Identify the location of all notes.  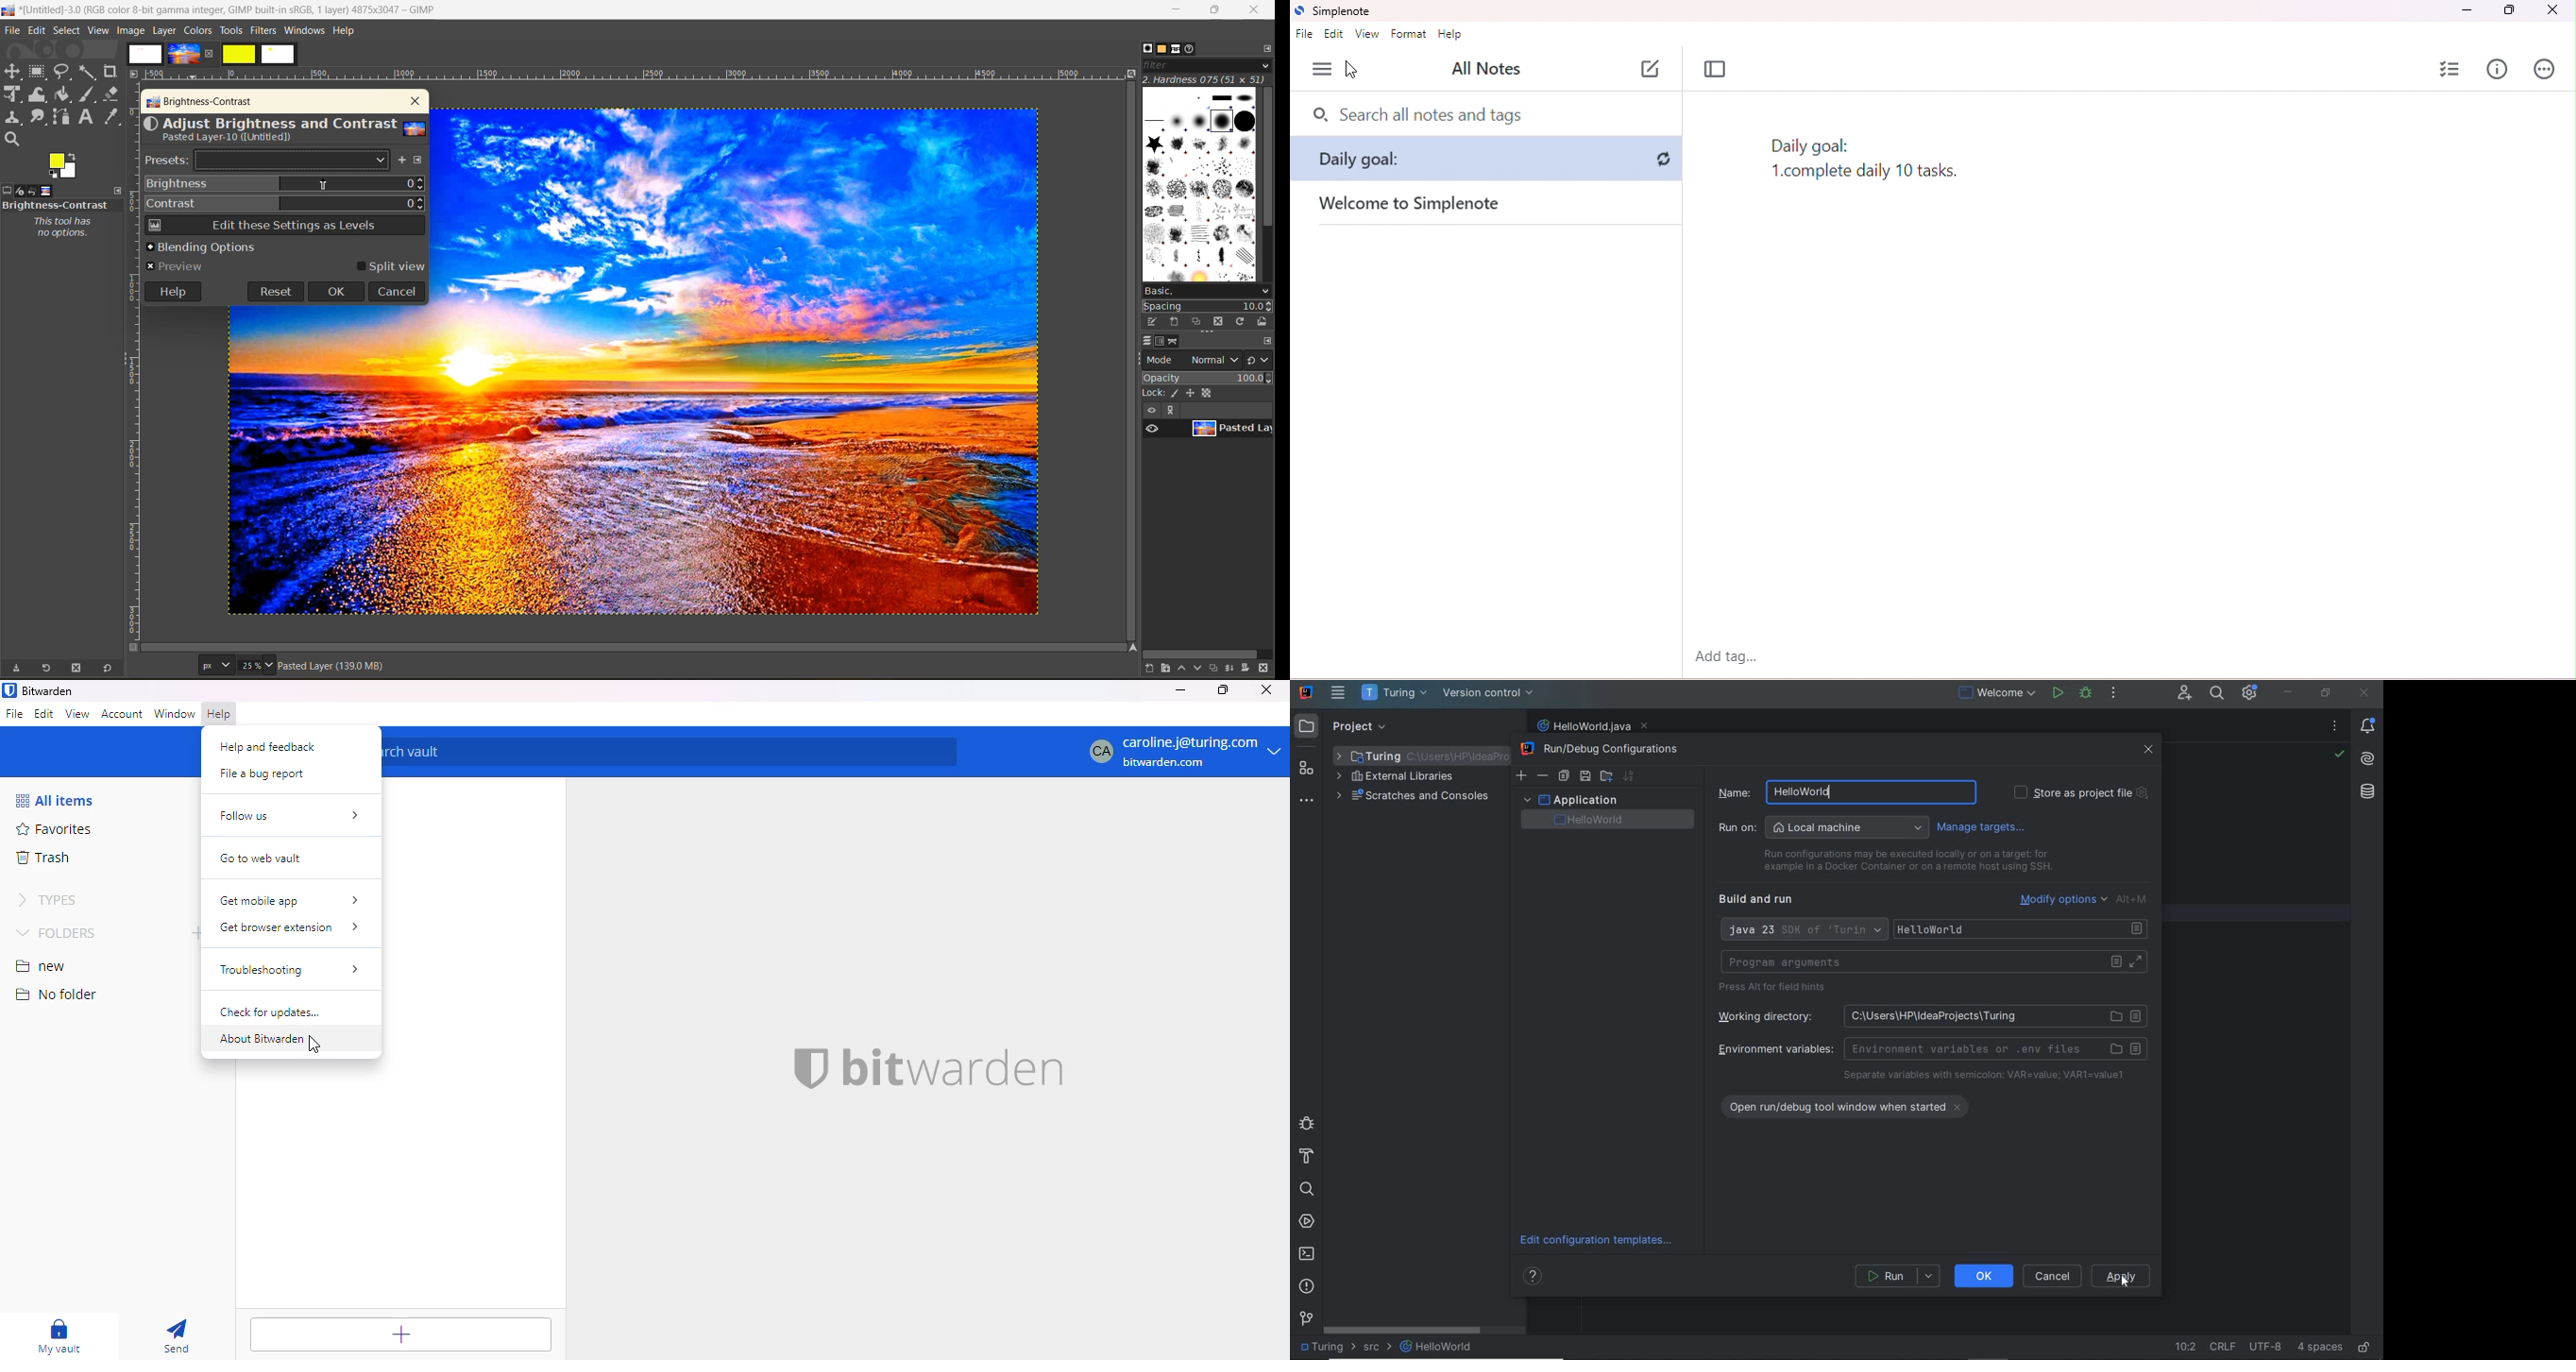
(1487, 67).